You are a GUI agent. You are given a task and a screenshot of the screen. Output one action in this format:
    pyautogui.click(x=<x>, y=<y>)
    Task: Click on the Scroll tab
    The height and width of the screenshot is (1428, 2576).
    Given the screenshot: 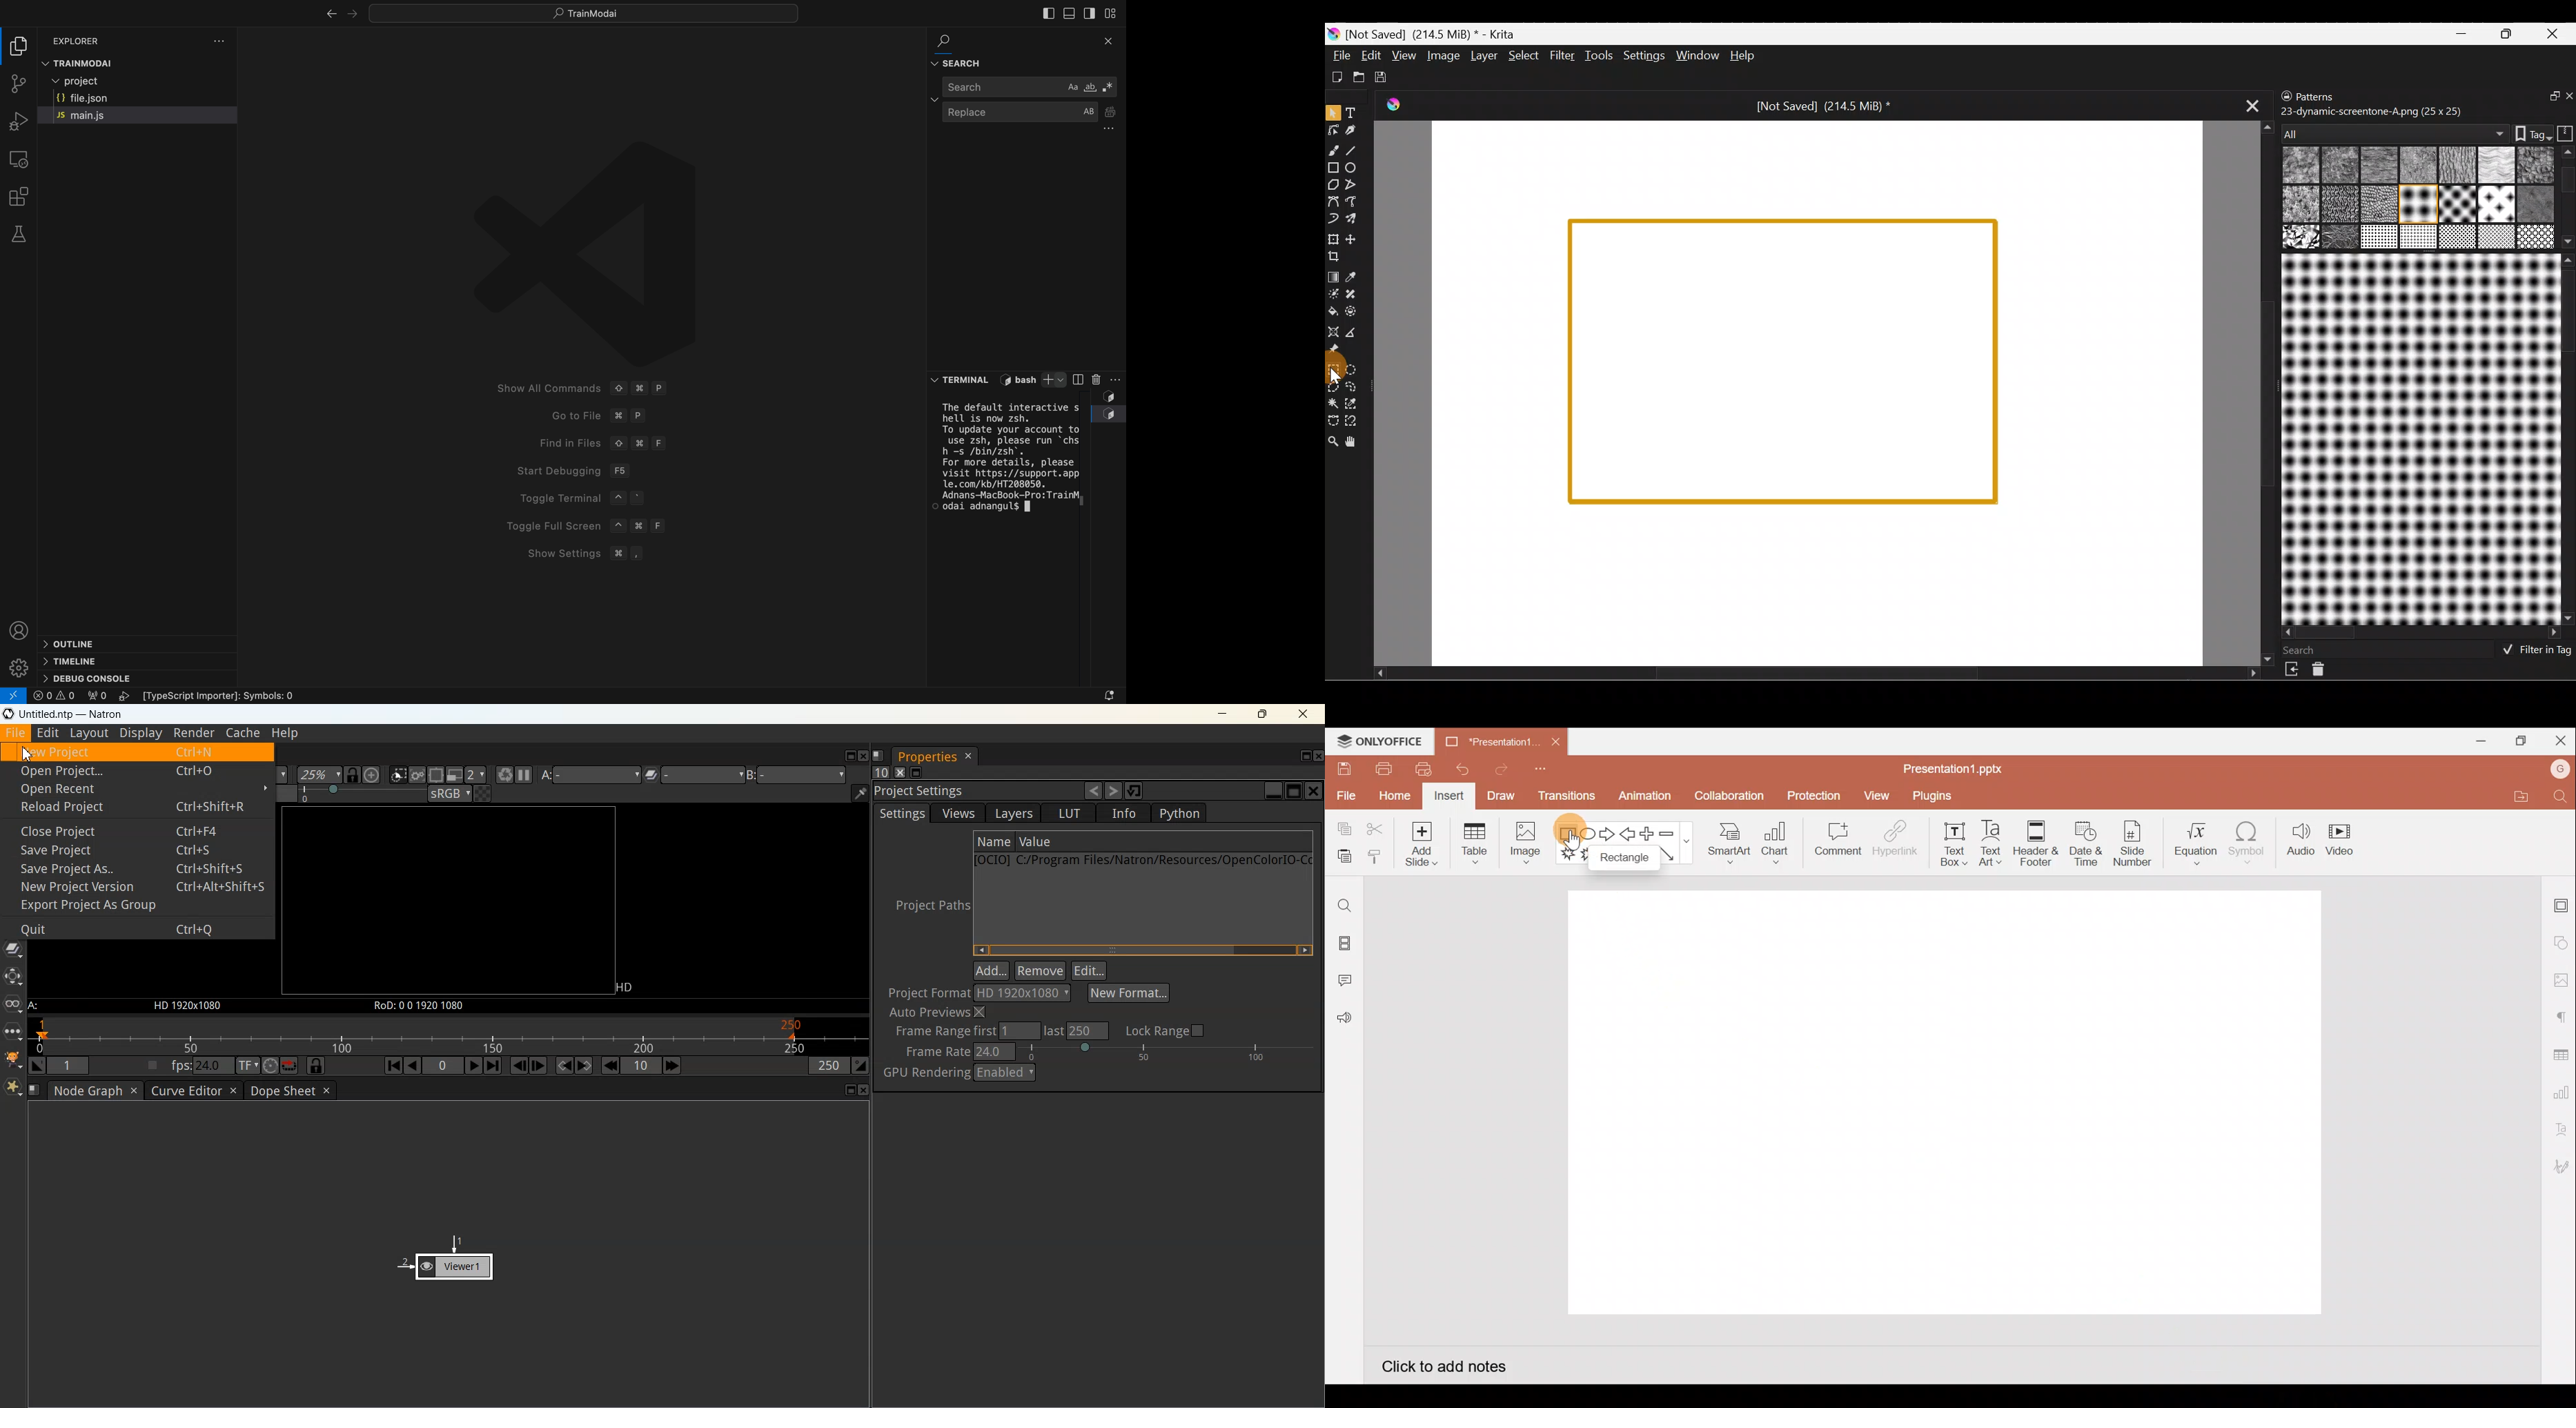 What is the action you would take?
    pyautogui.click(x=1816, y=677)
    